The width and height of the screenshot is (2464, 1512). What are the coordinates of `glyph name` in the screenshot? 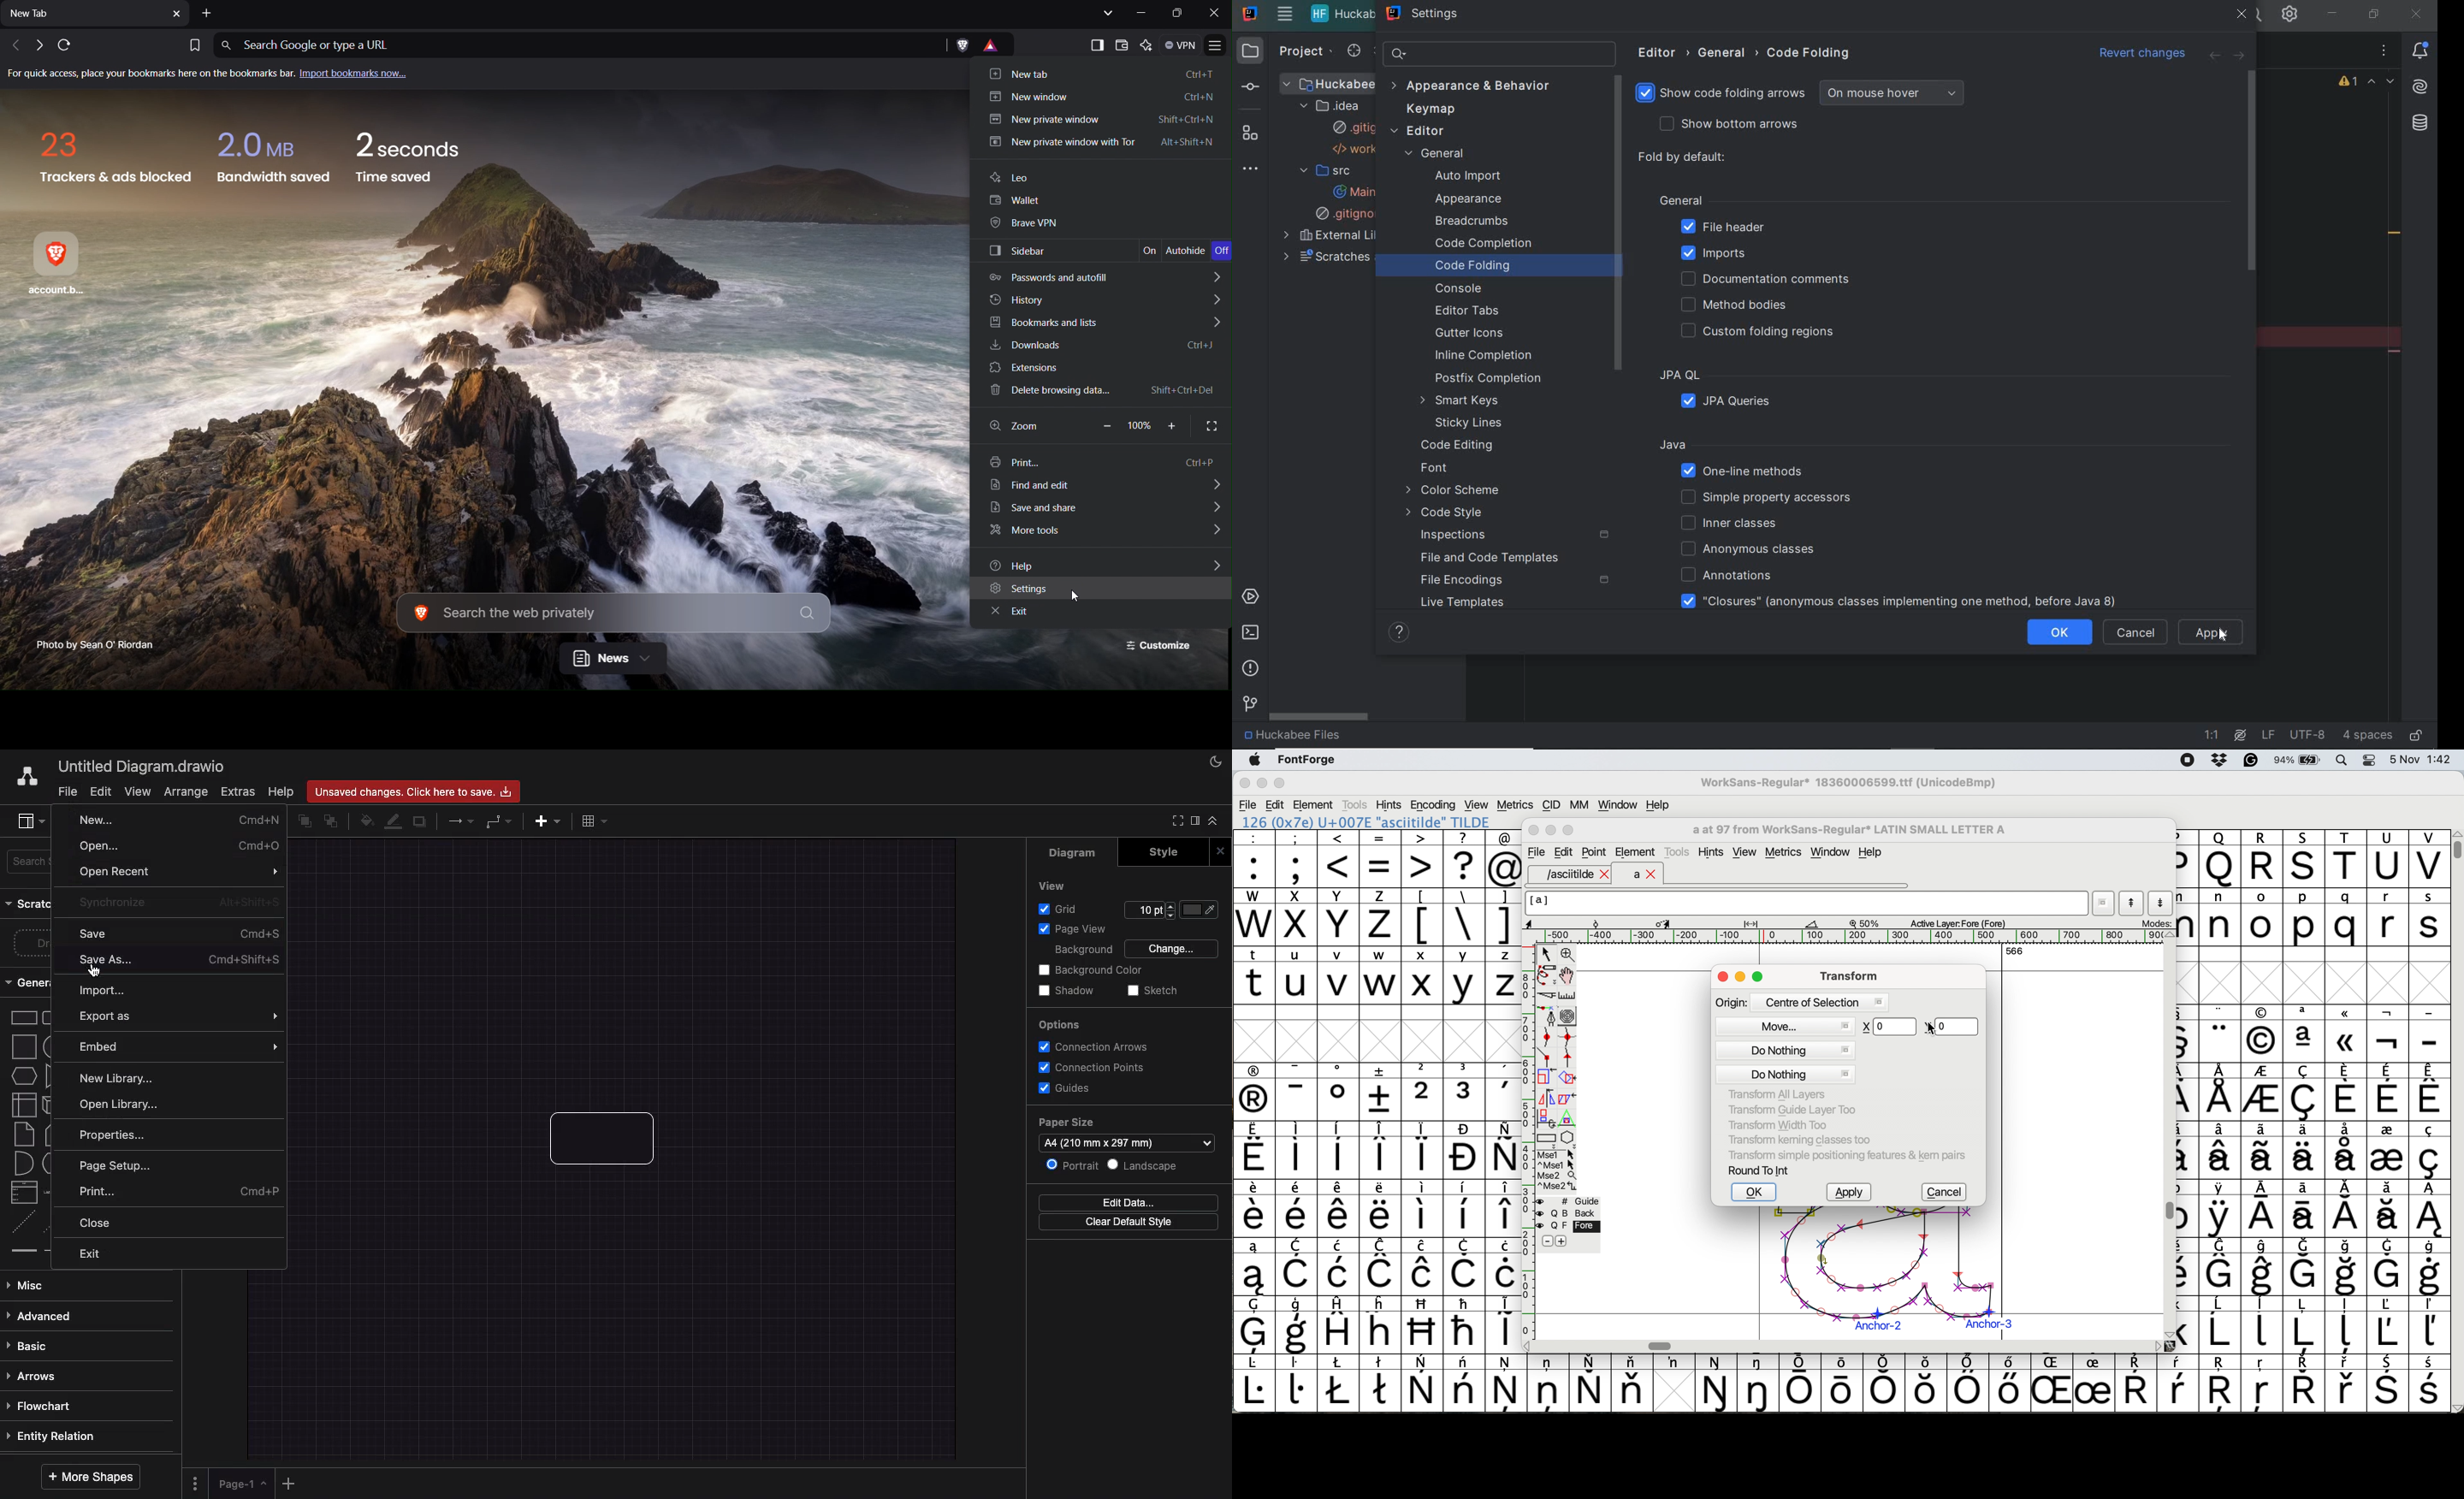 It's located at (1805, 903).